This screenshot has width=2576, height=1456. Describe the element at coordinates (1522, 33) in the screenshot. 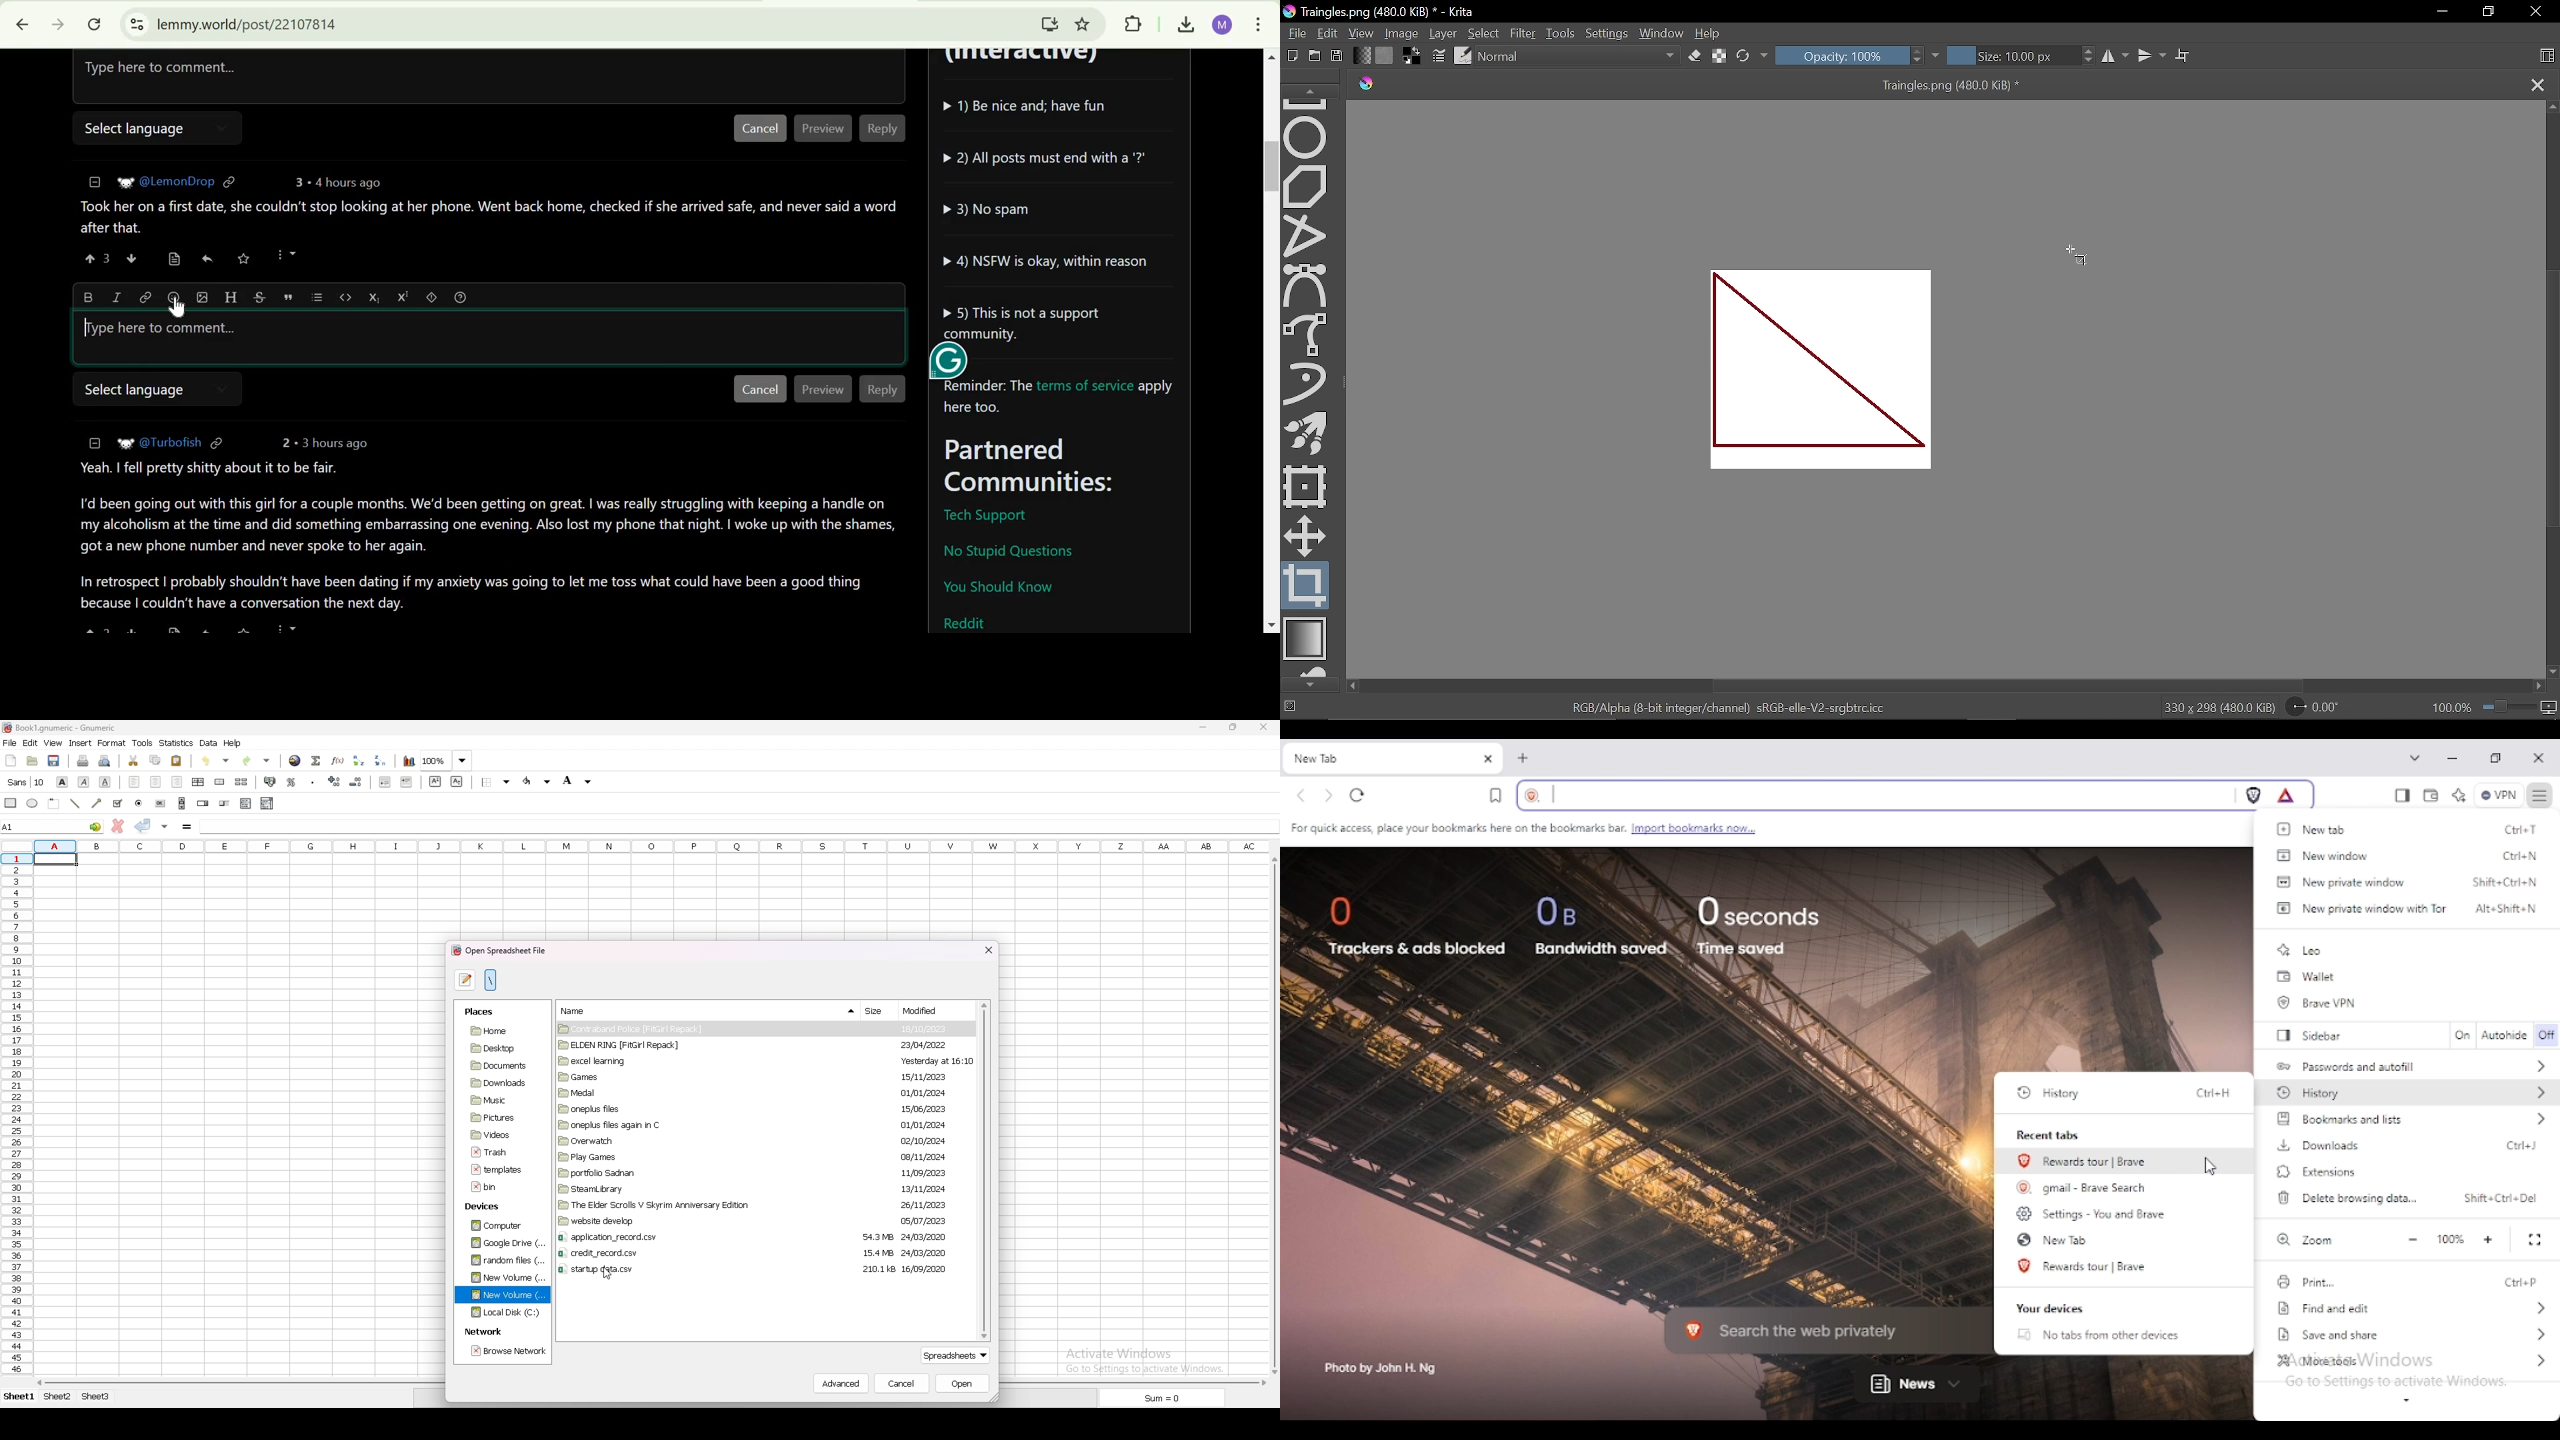

I see `Filter` at that location.